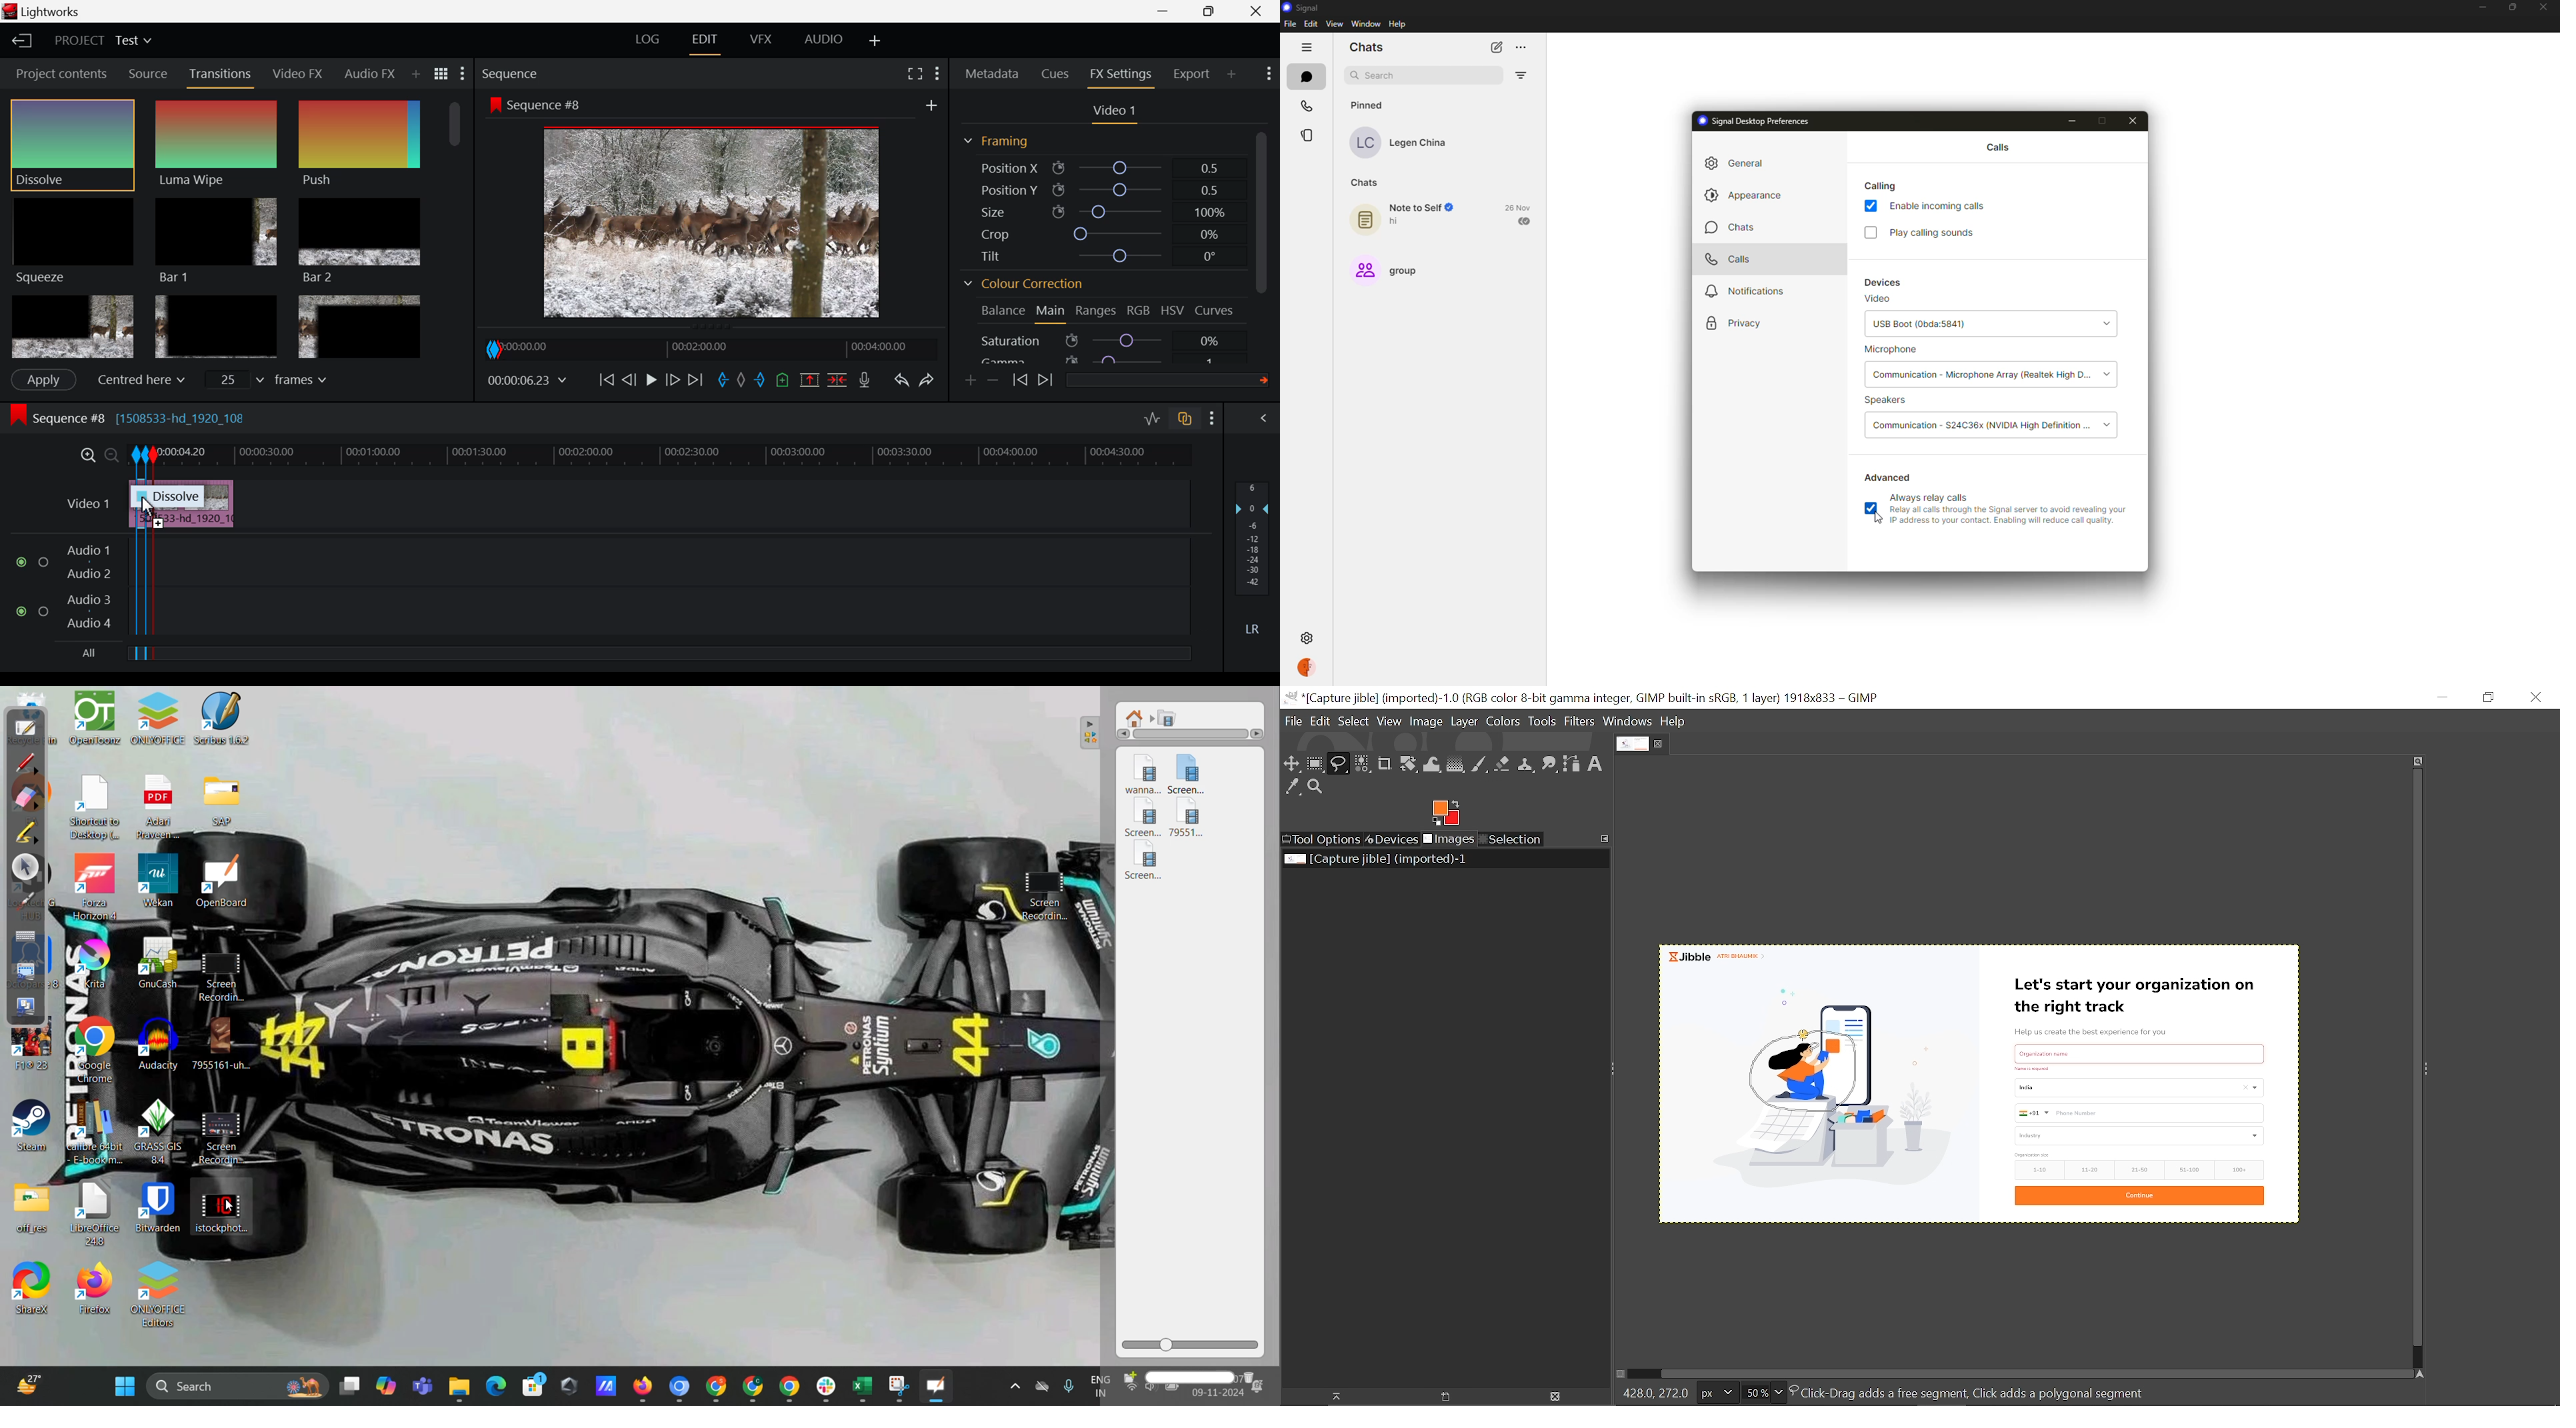  What do you see at coordinates (1095, 732) in the screenshot?
I see `collapse` at bounding box center [1095, 732].